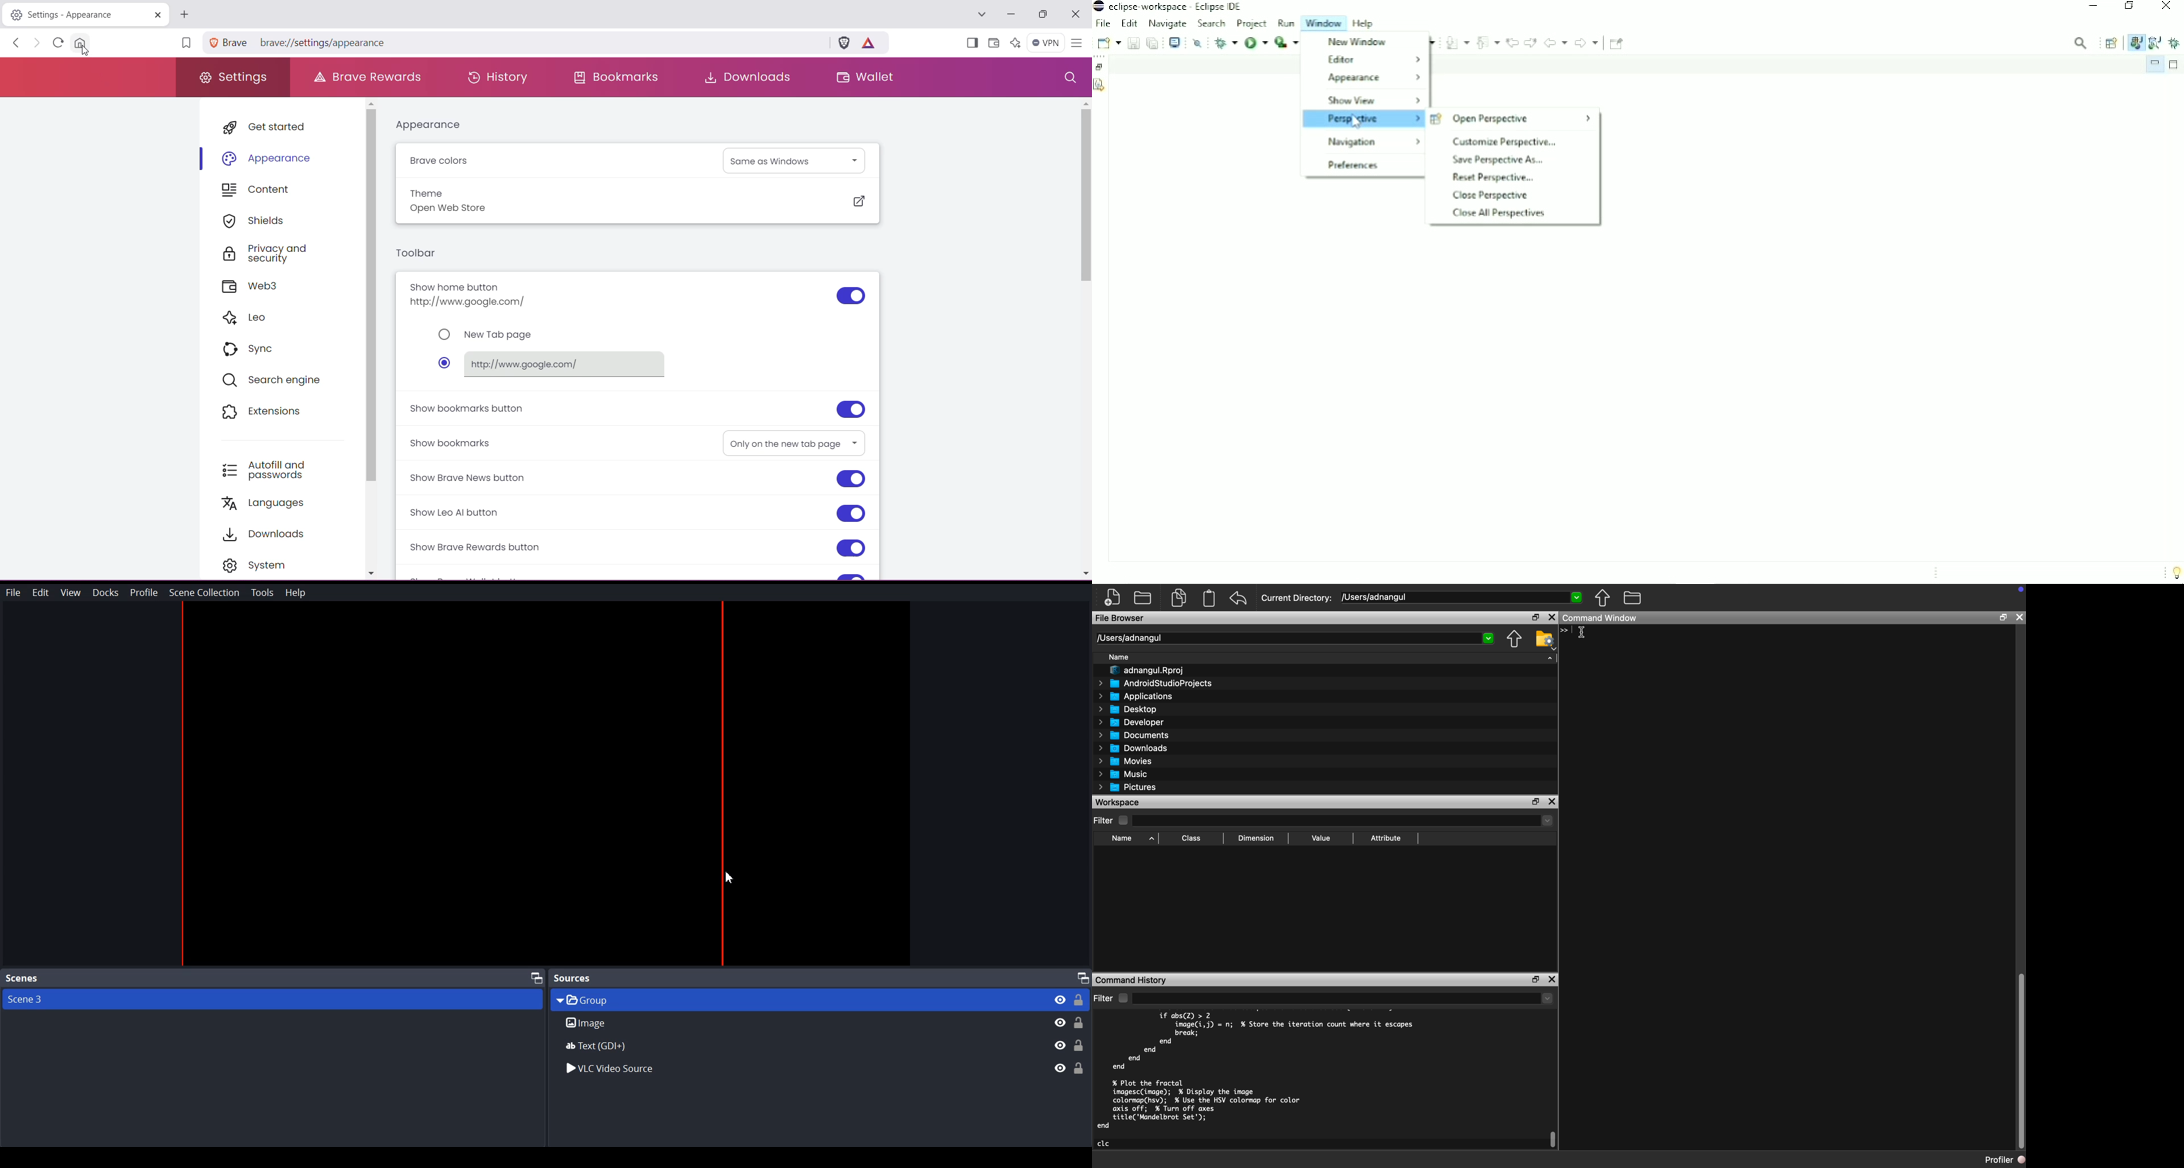 Image resolution: width=2184 pixels, height=1176 pixels. What do you see at coordinates (817, 1070) in the screenshot?
I see `` at bounding box center [817, 1070].